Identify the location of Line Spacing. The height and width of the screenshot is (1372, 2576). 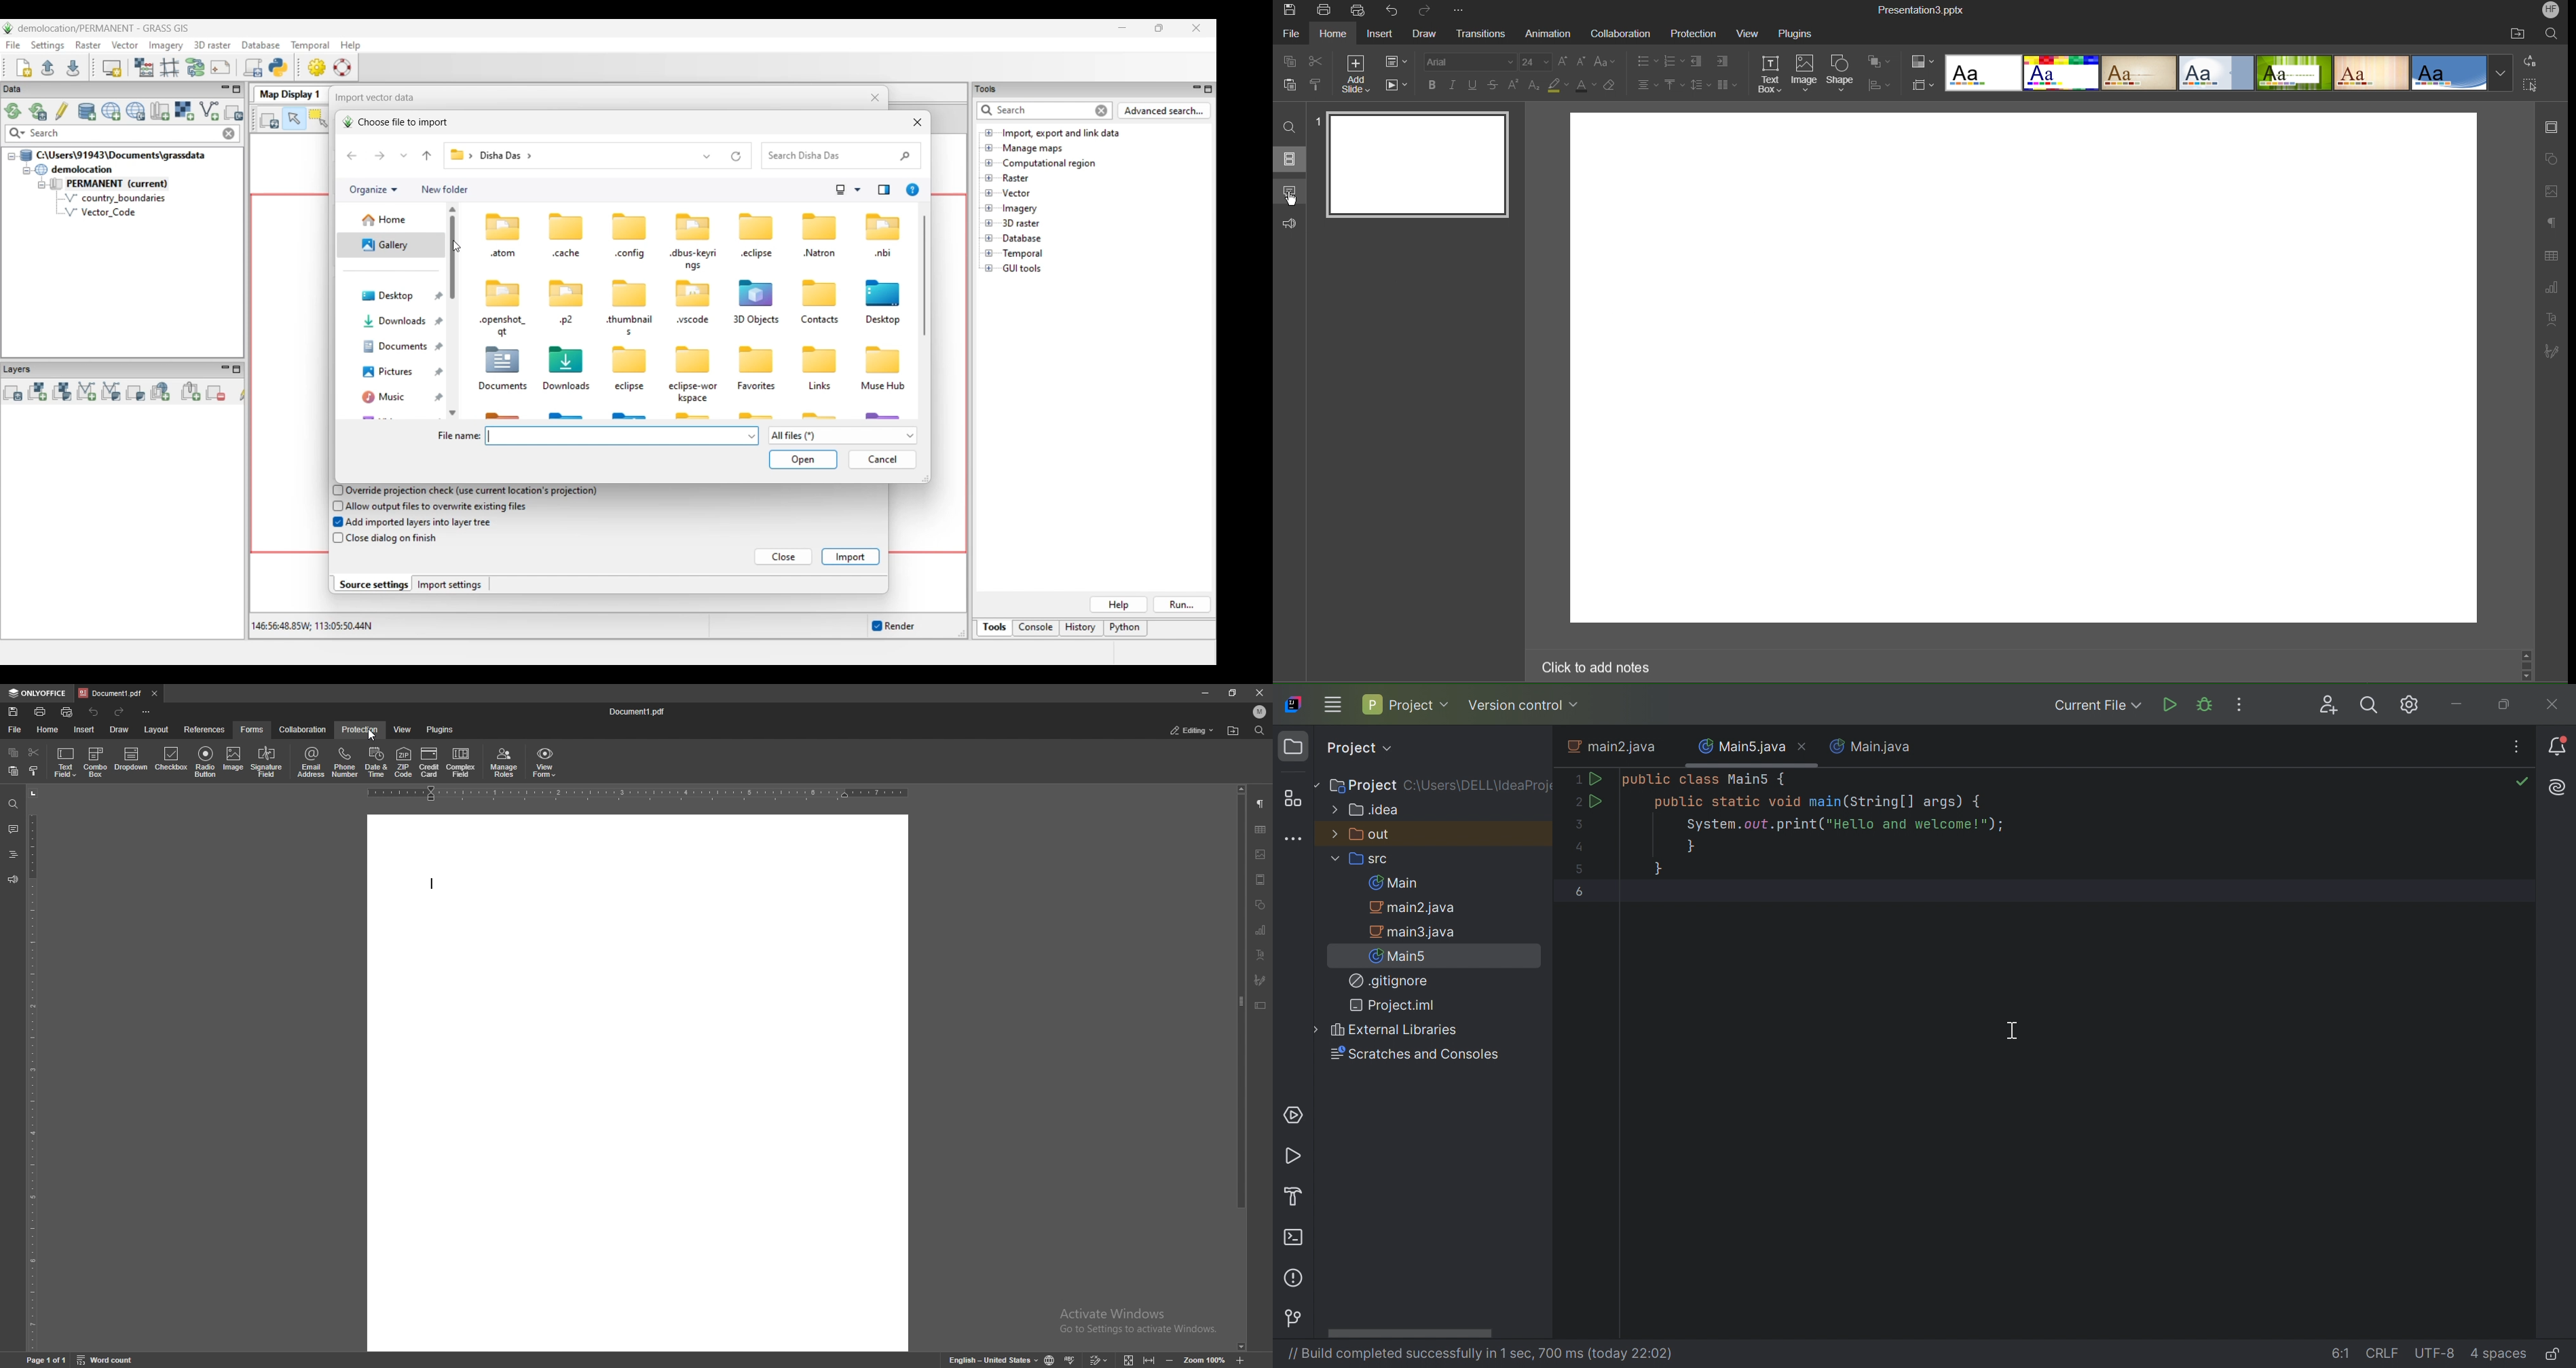
(1701, 86).